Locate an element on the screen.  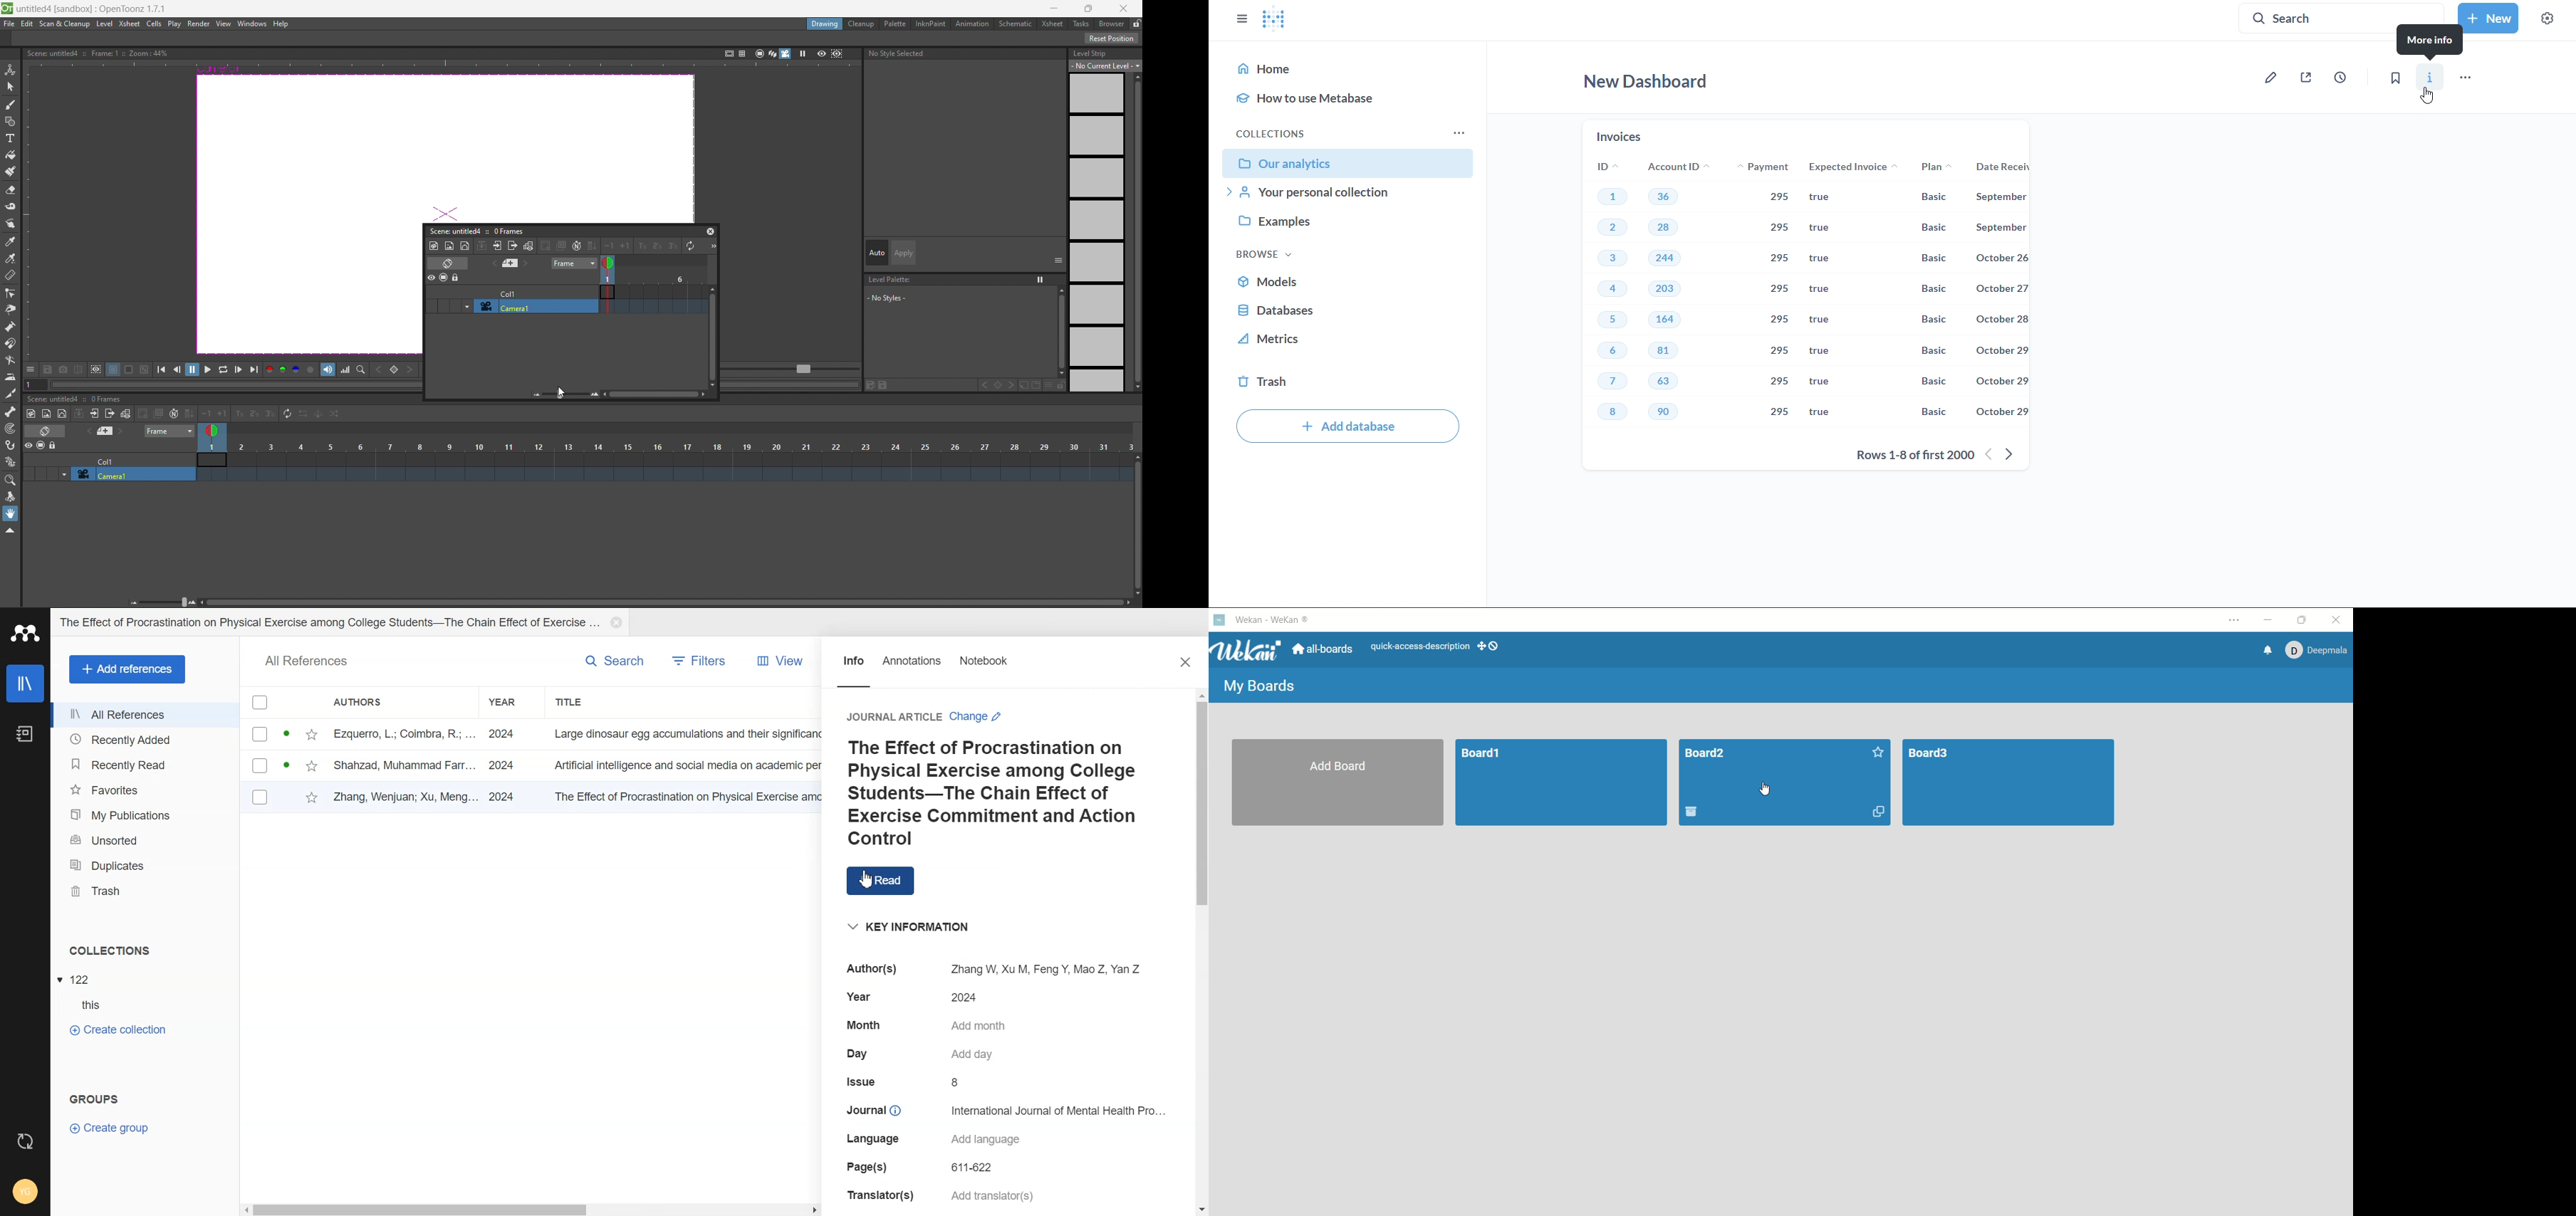
Duplicates is located at coordinates (149, 865).